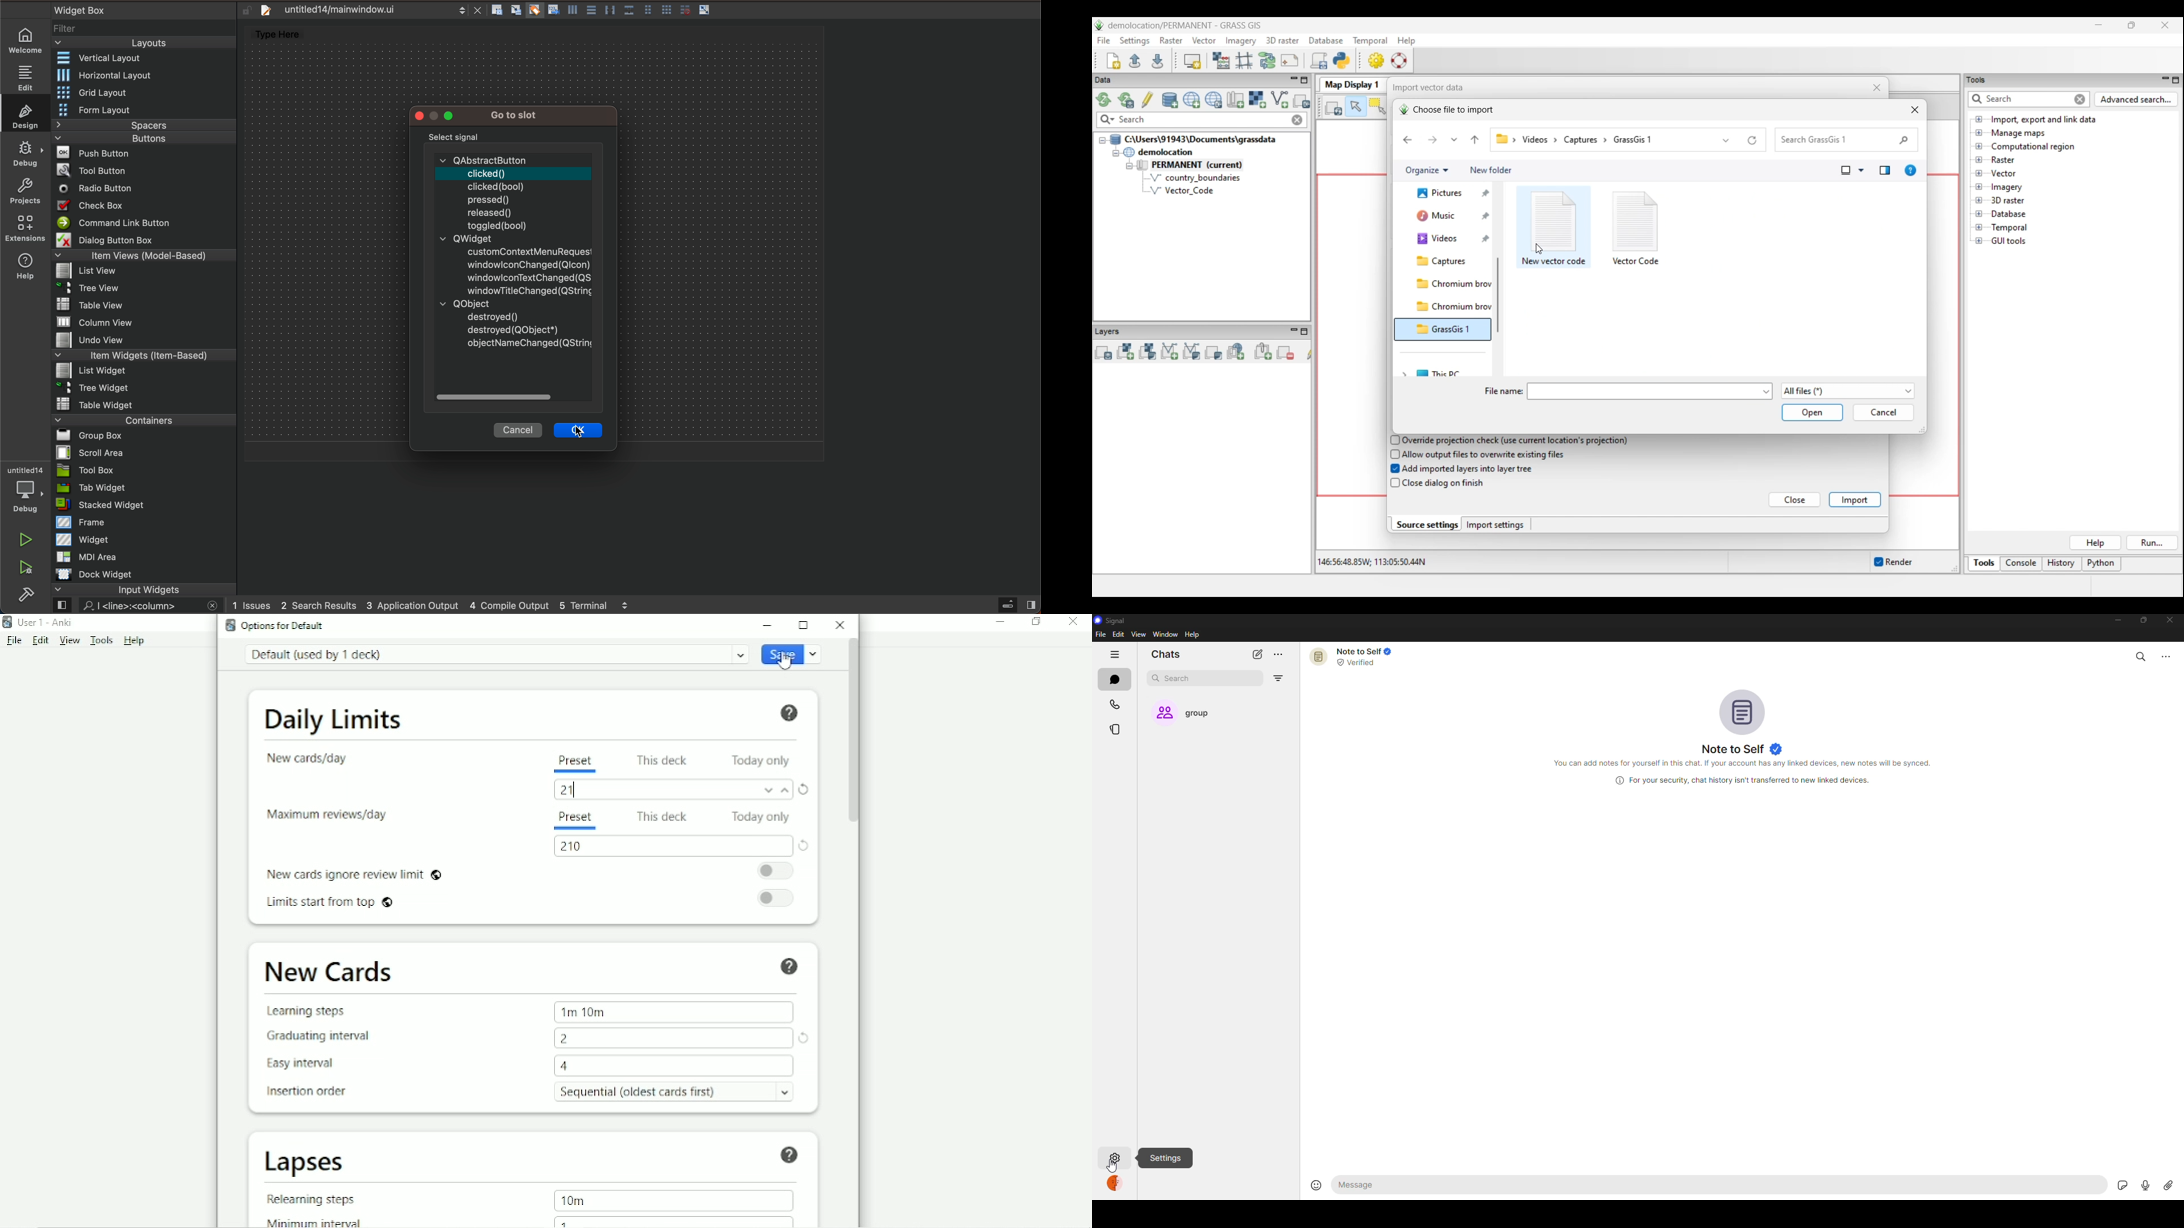  I want to click on more, so click(2171, 654).